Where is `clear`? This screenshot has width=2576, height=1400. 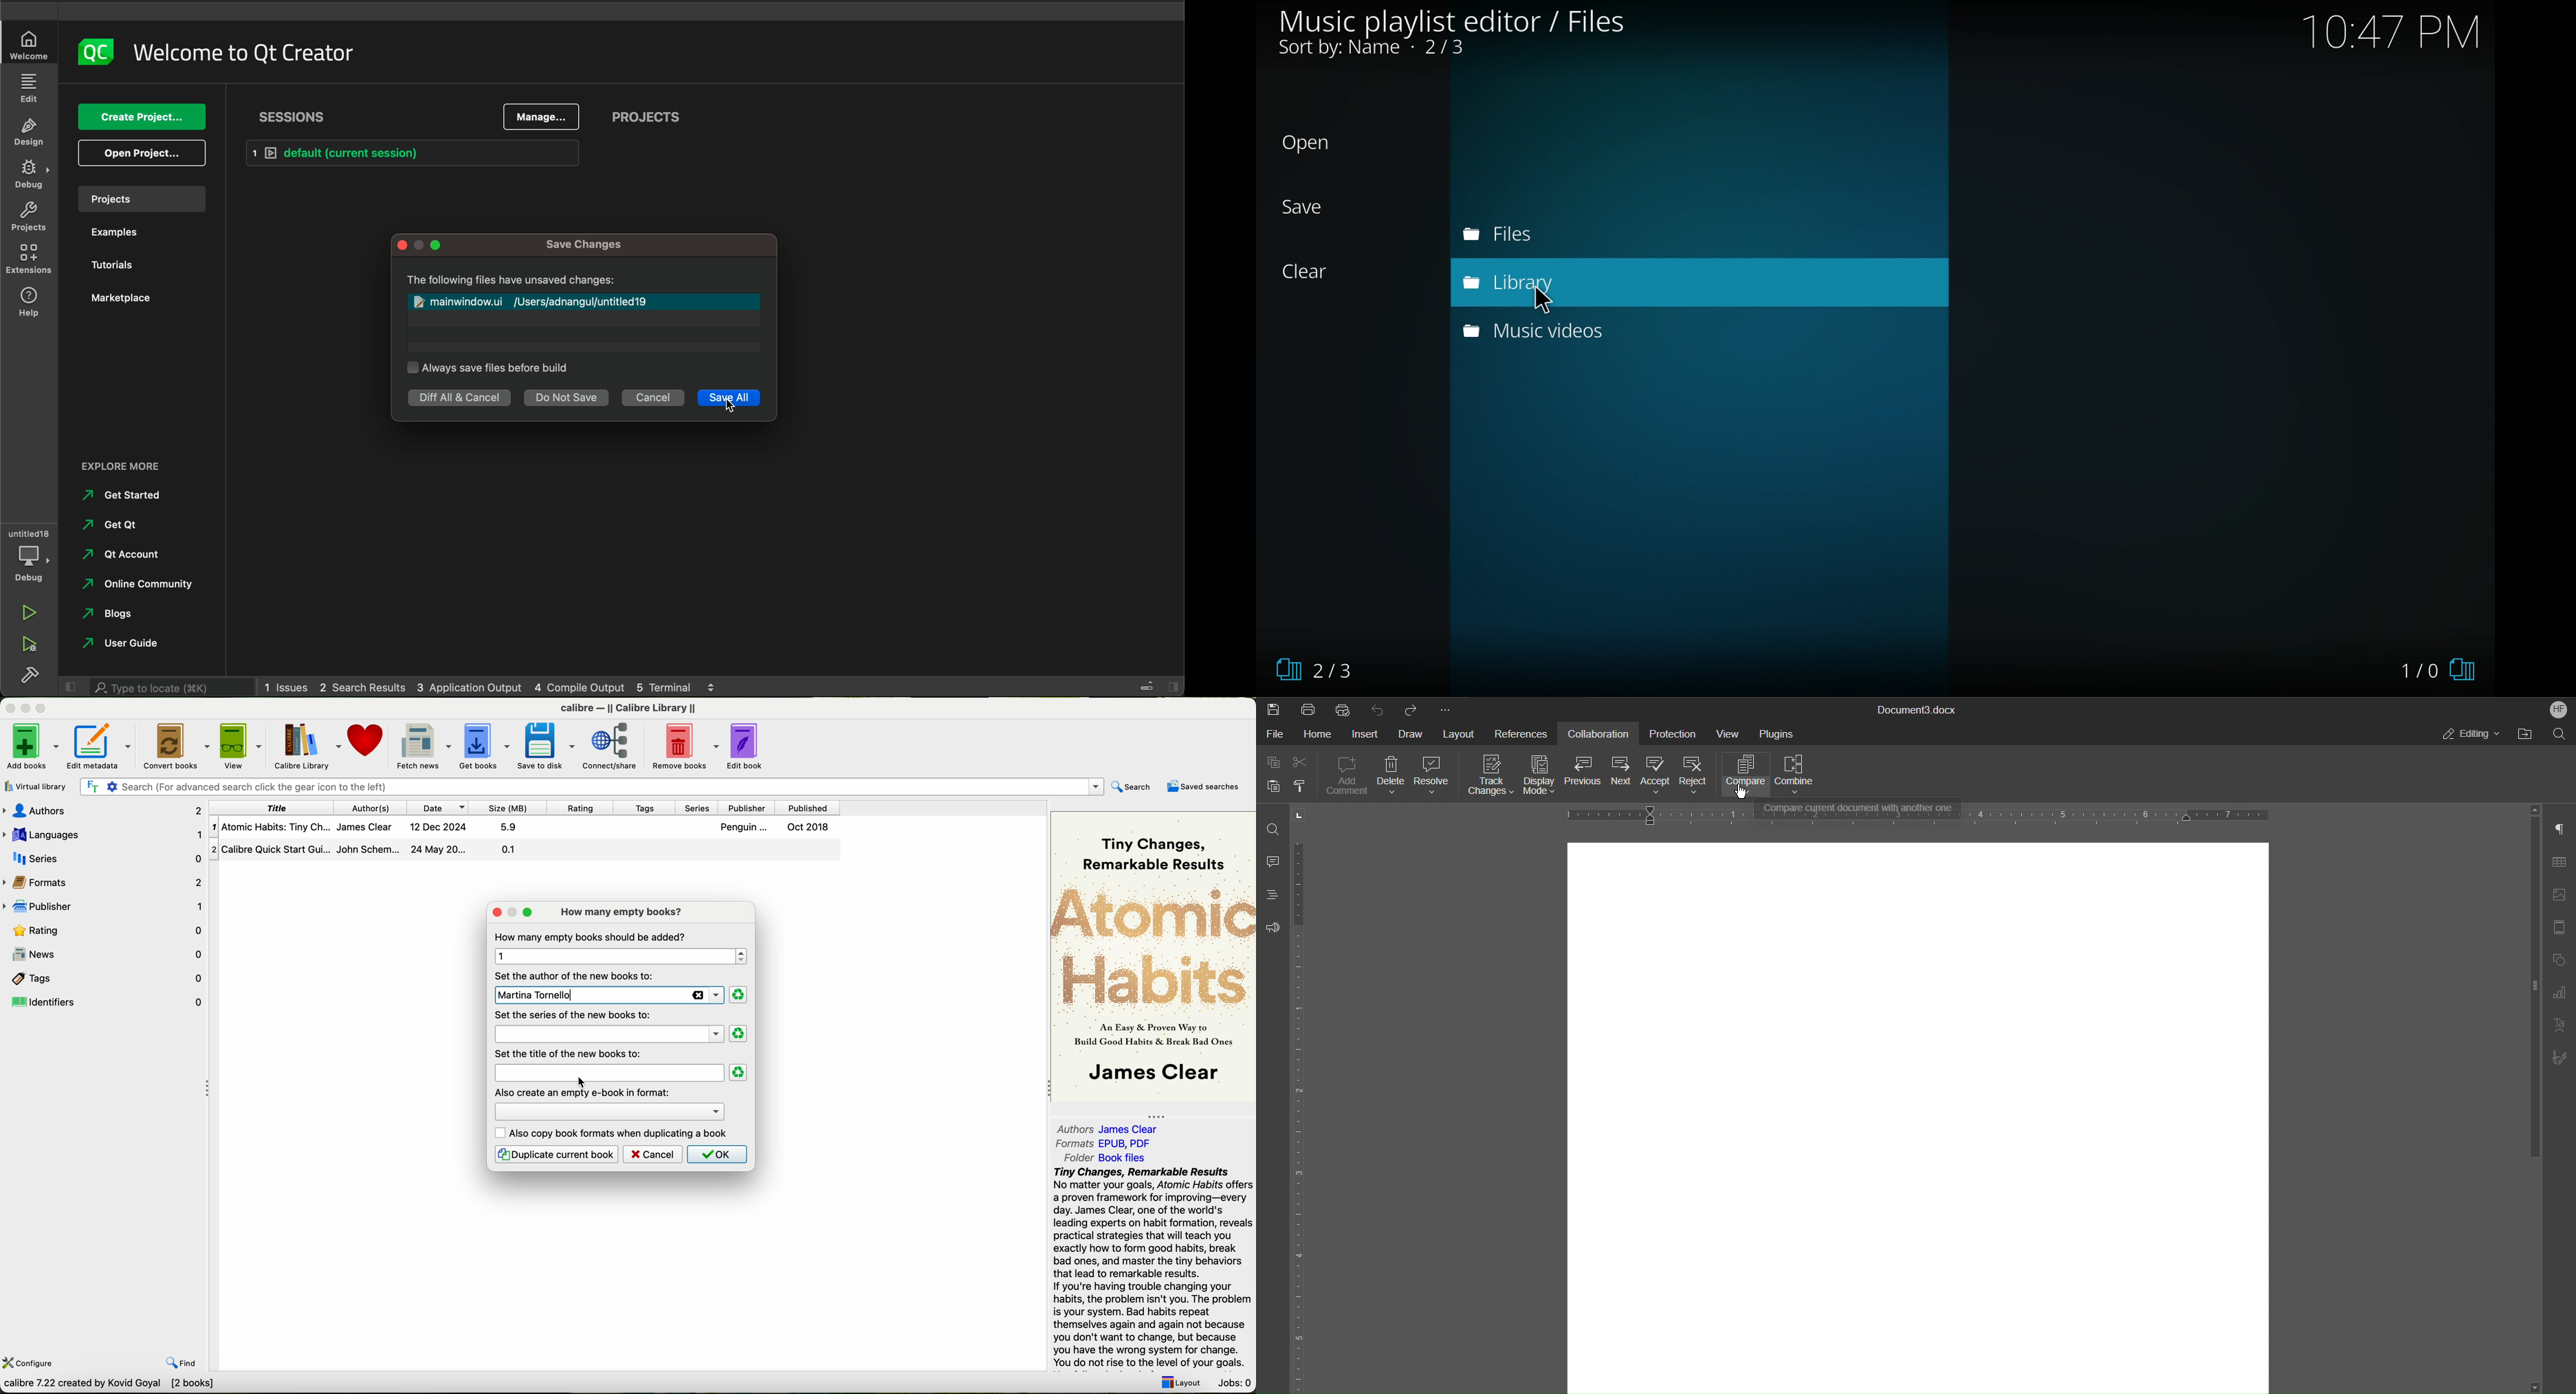
clear is located at coordinates (738, 996).